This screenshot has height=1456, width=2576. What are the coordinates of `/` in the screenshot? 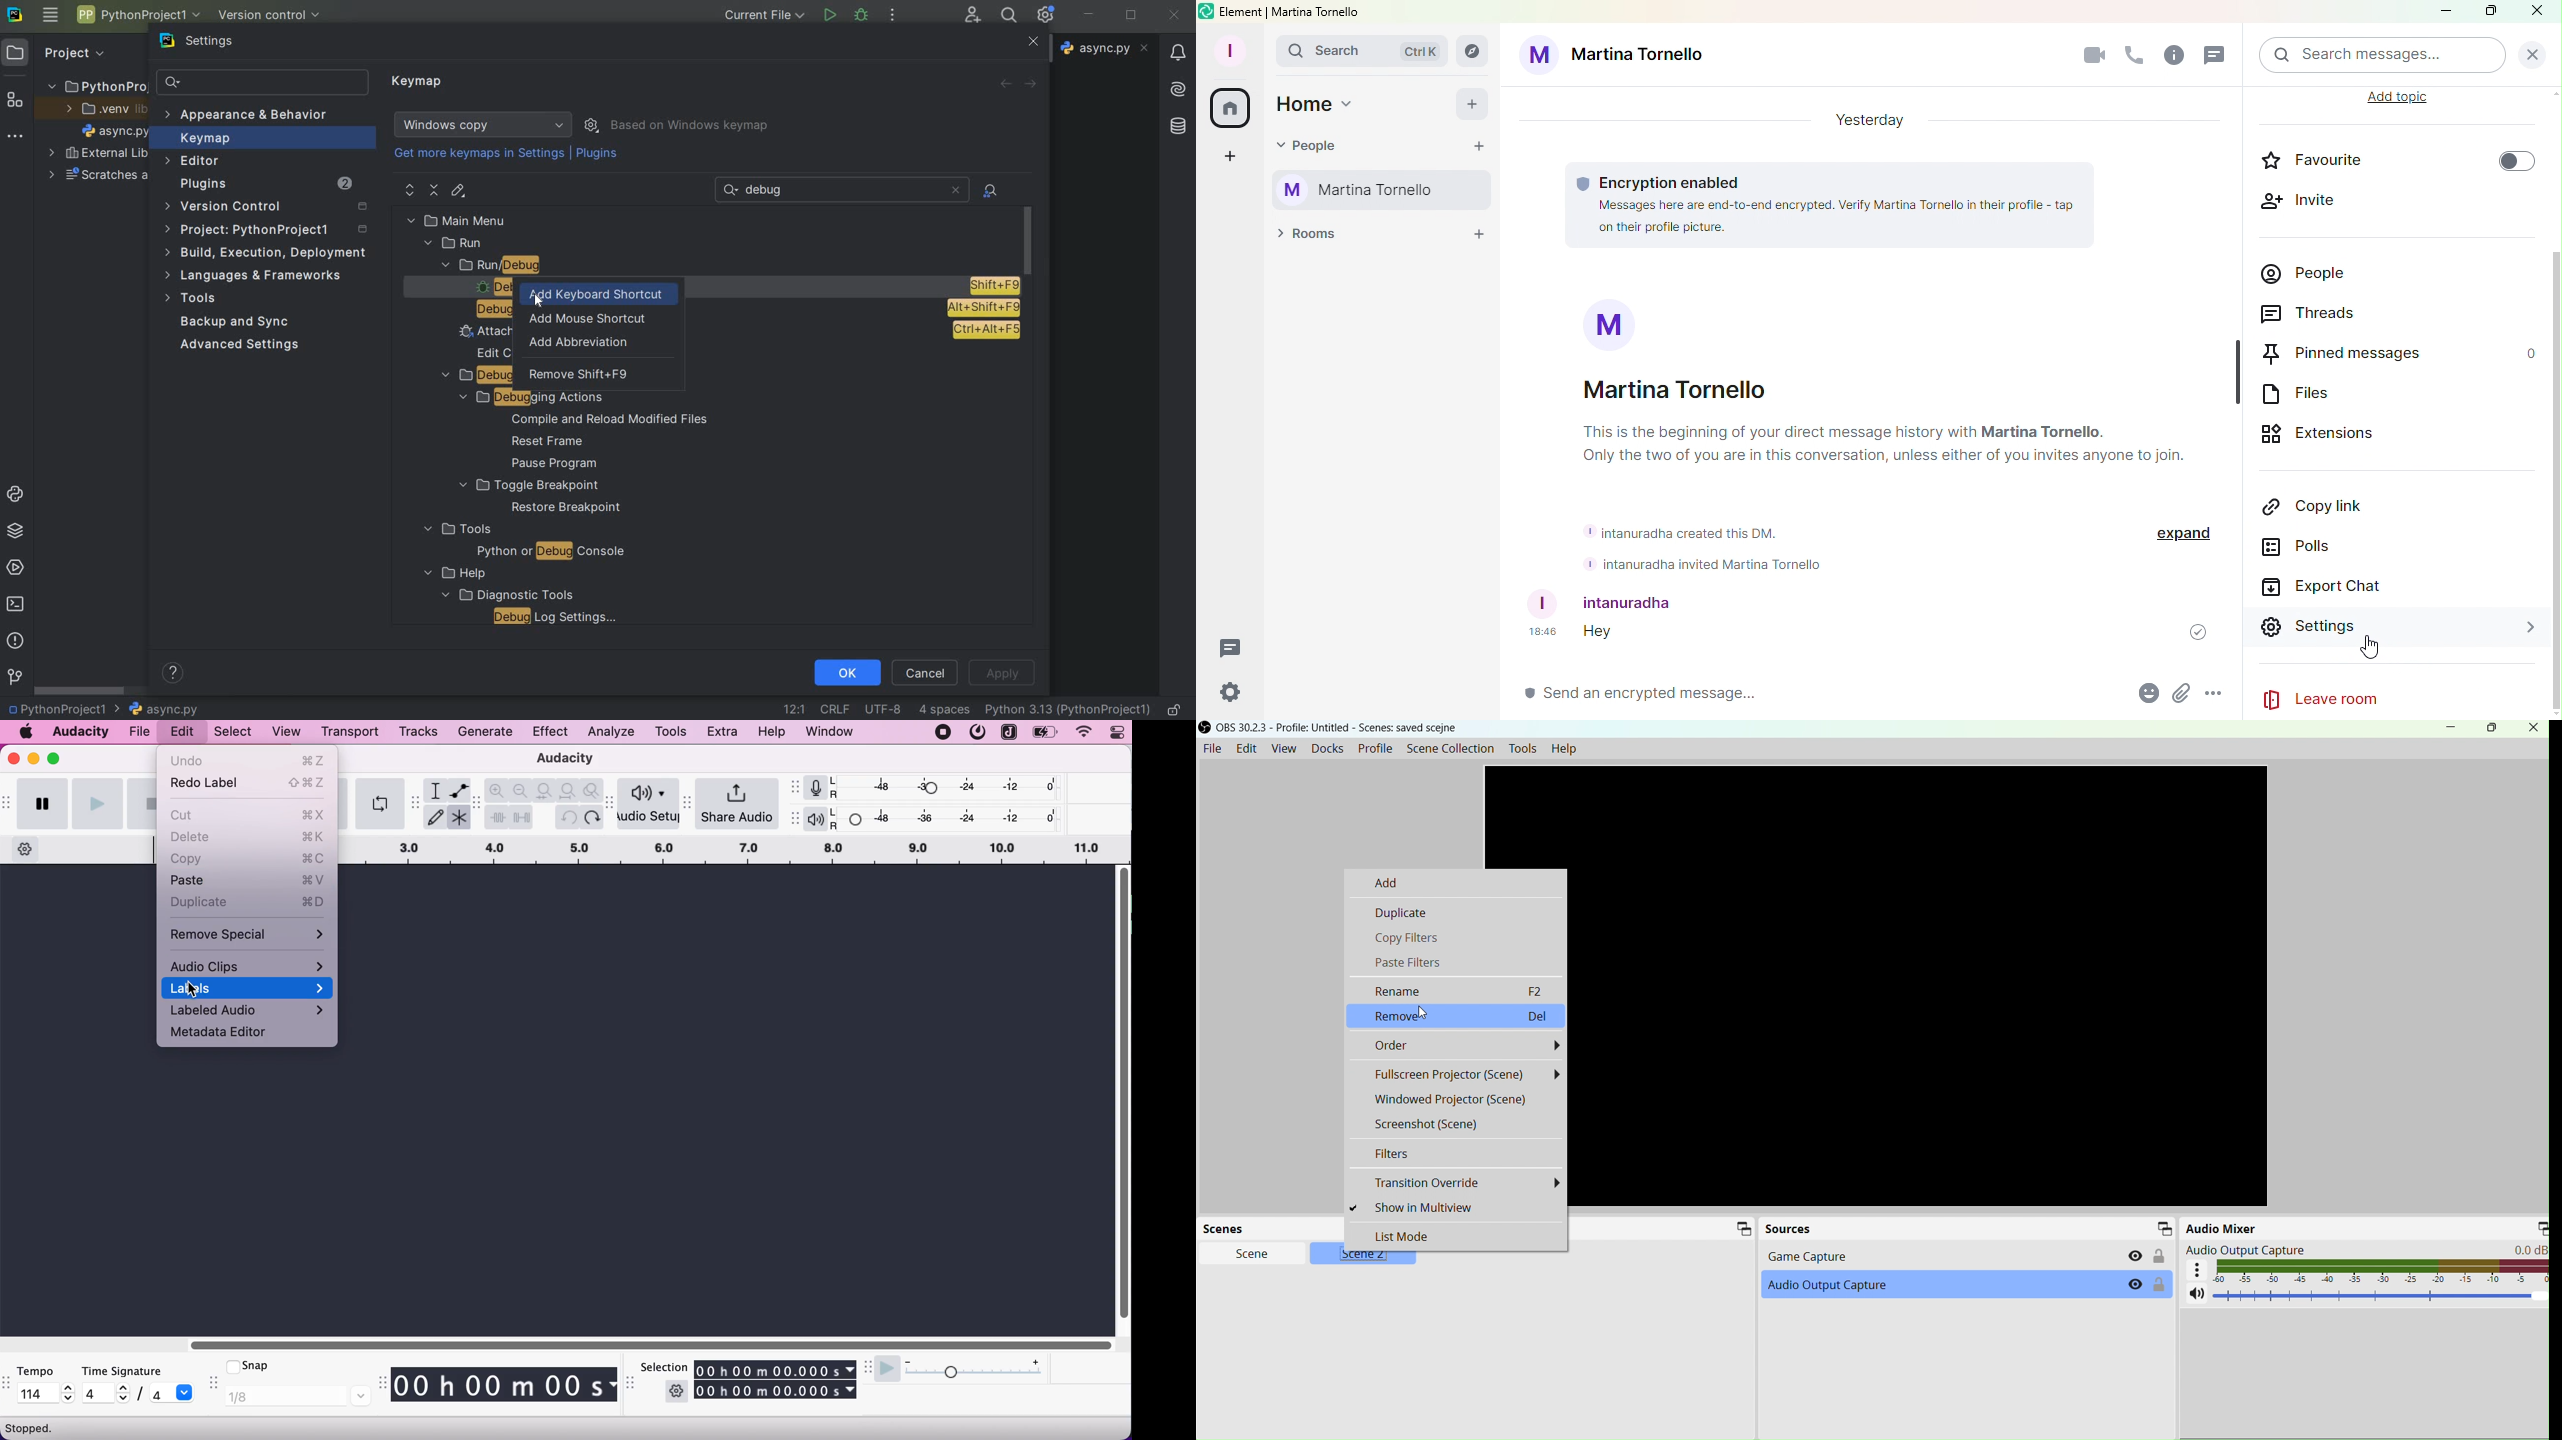 It's located at (138, 1395).